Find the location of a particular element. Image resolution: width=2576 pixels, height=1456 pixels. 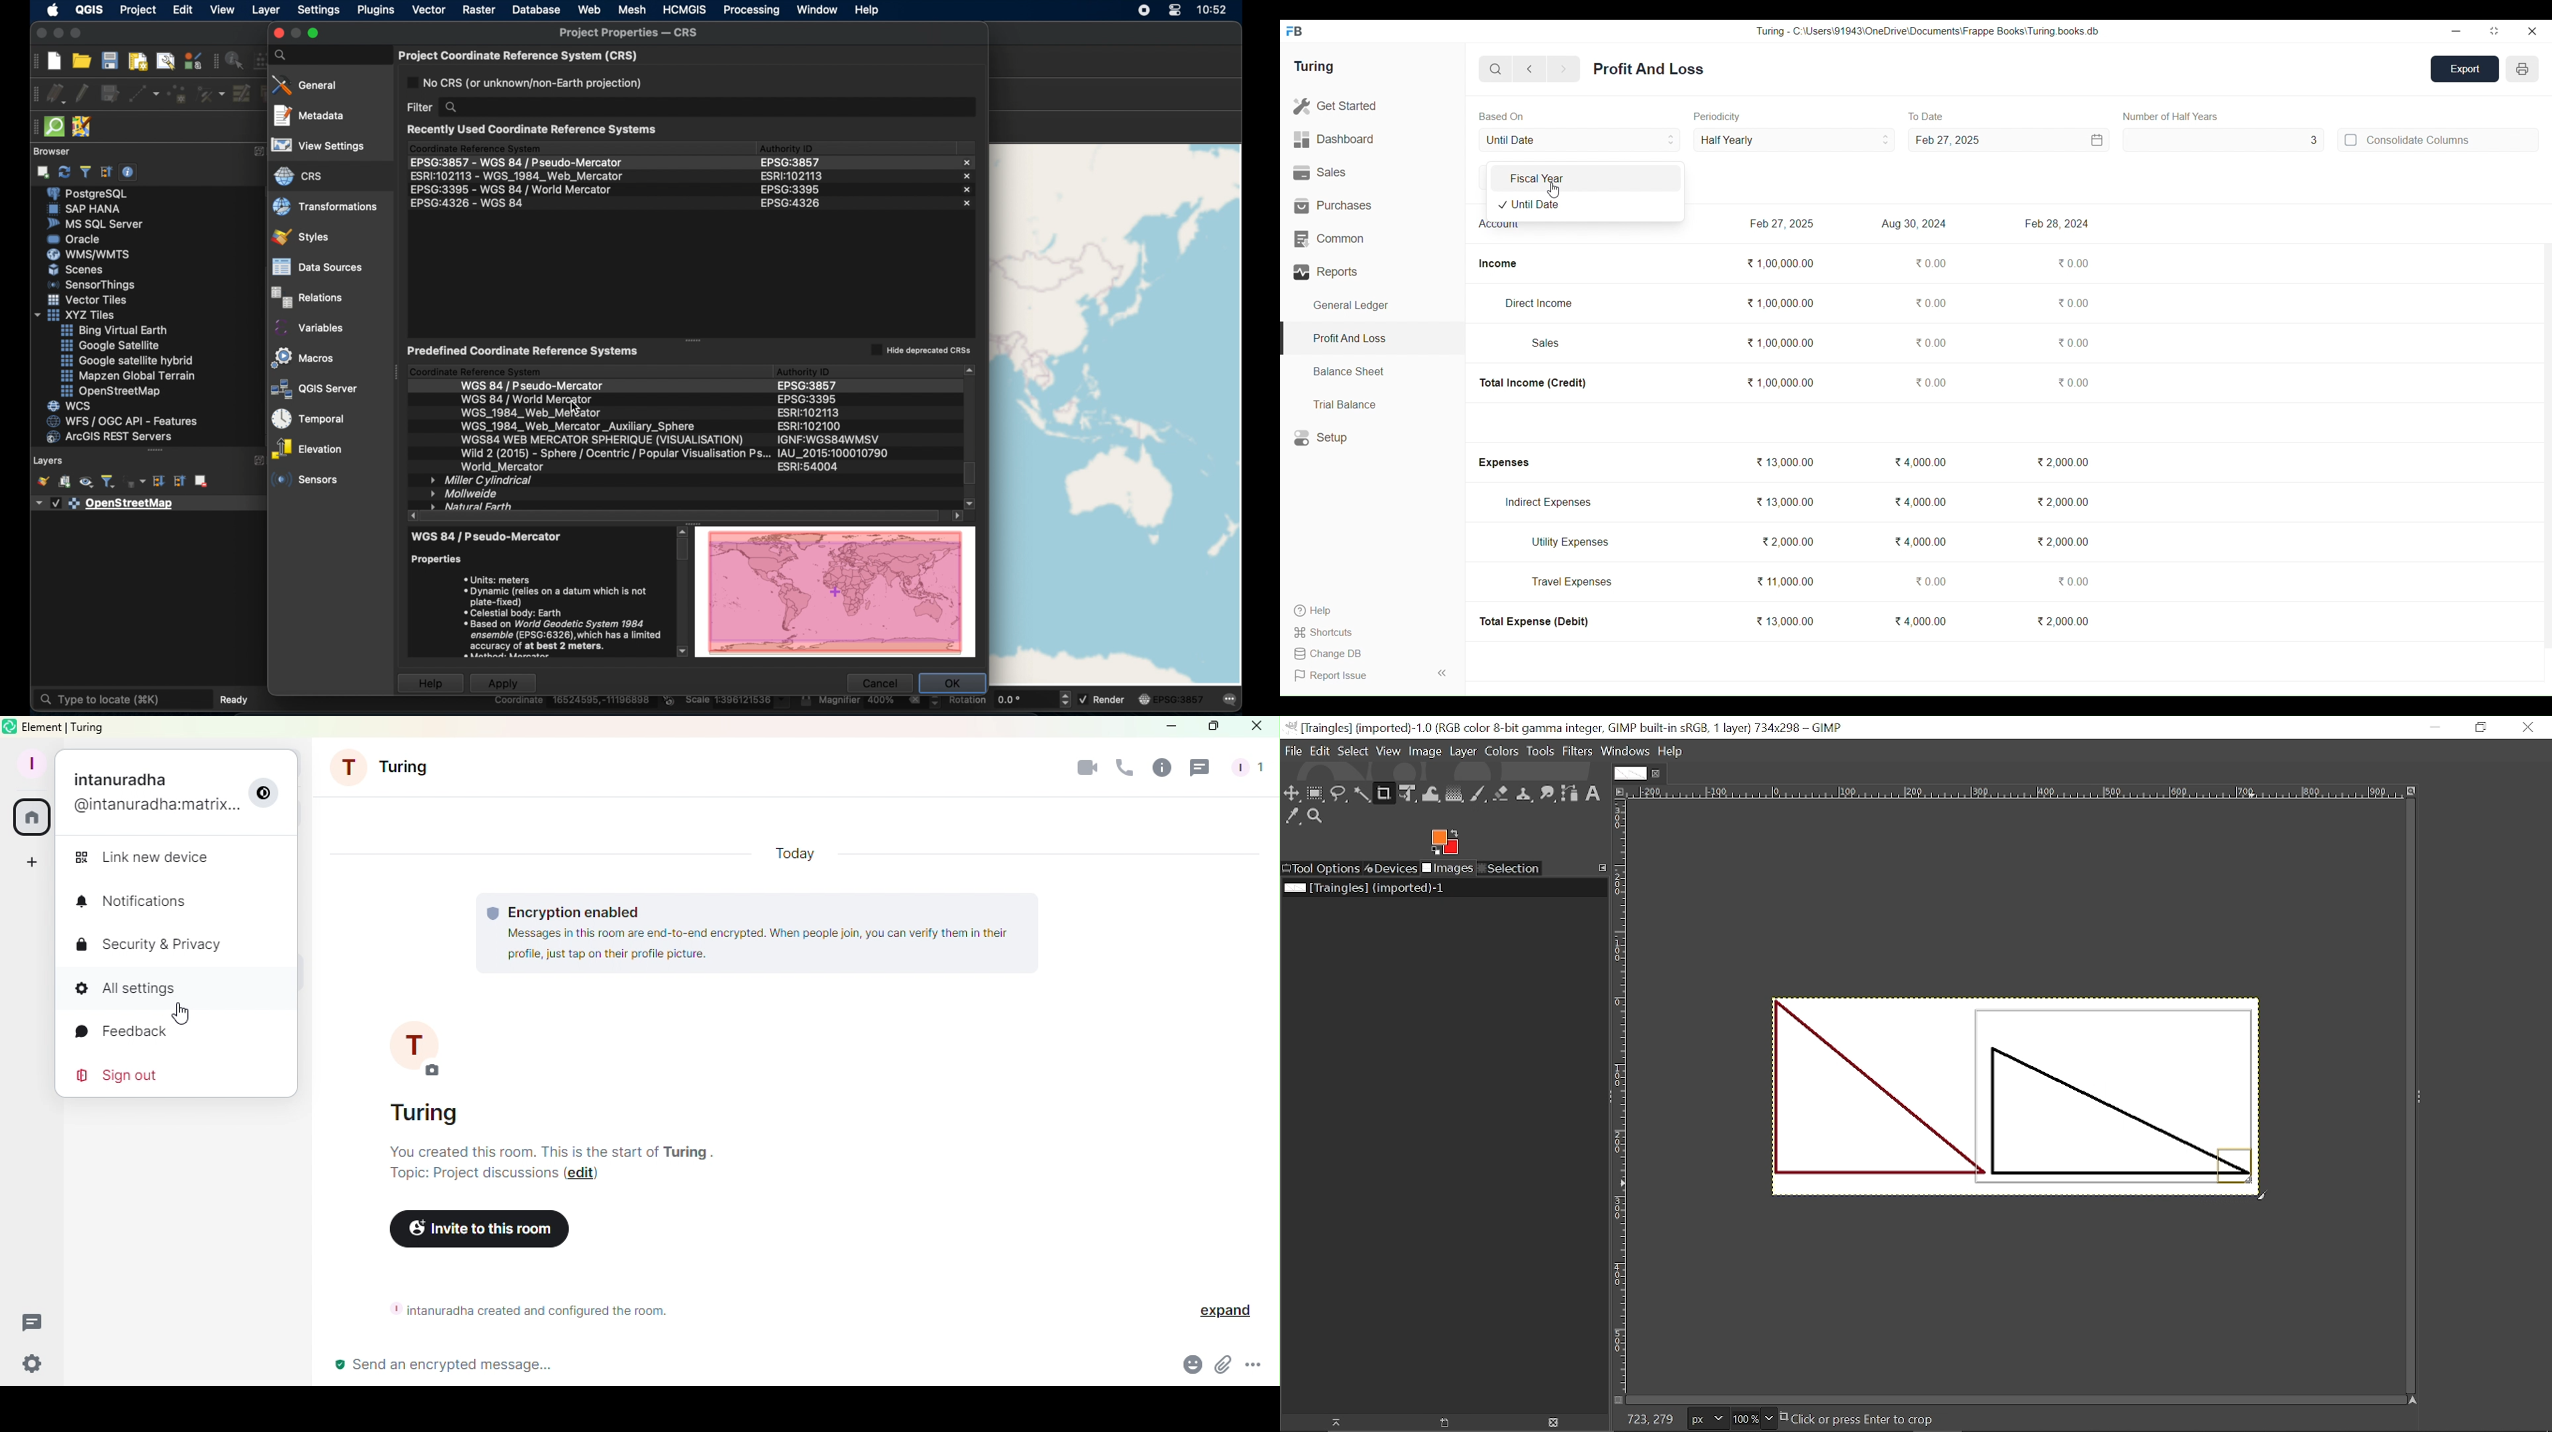

Travel Expenses is located at coordinates (1572, 581).